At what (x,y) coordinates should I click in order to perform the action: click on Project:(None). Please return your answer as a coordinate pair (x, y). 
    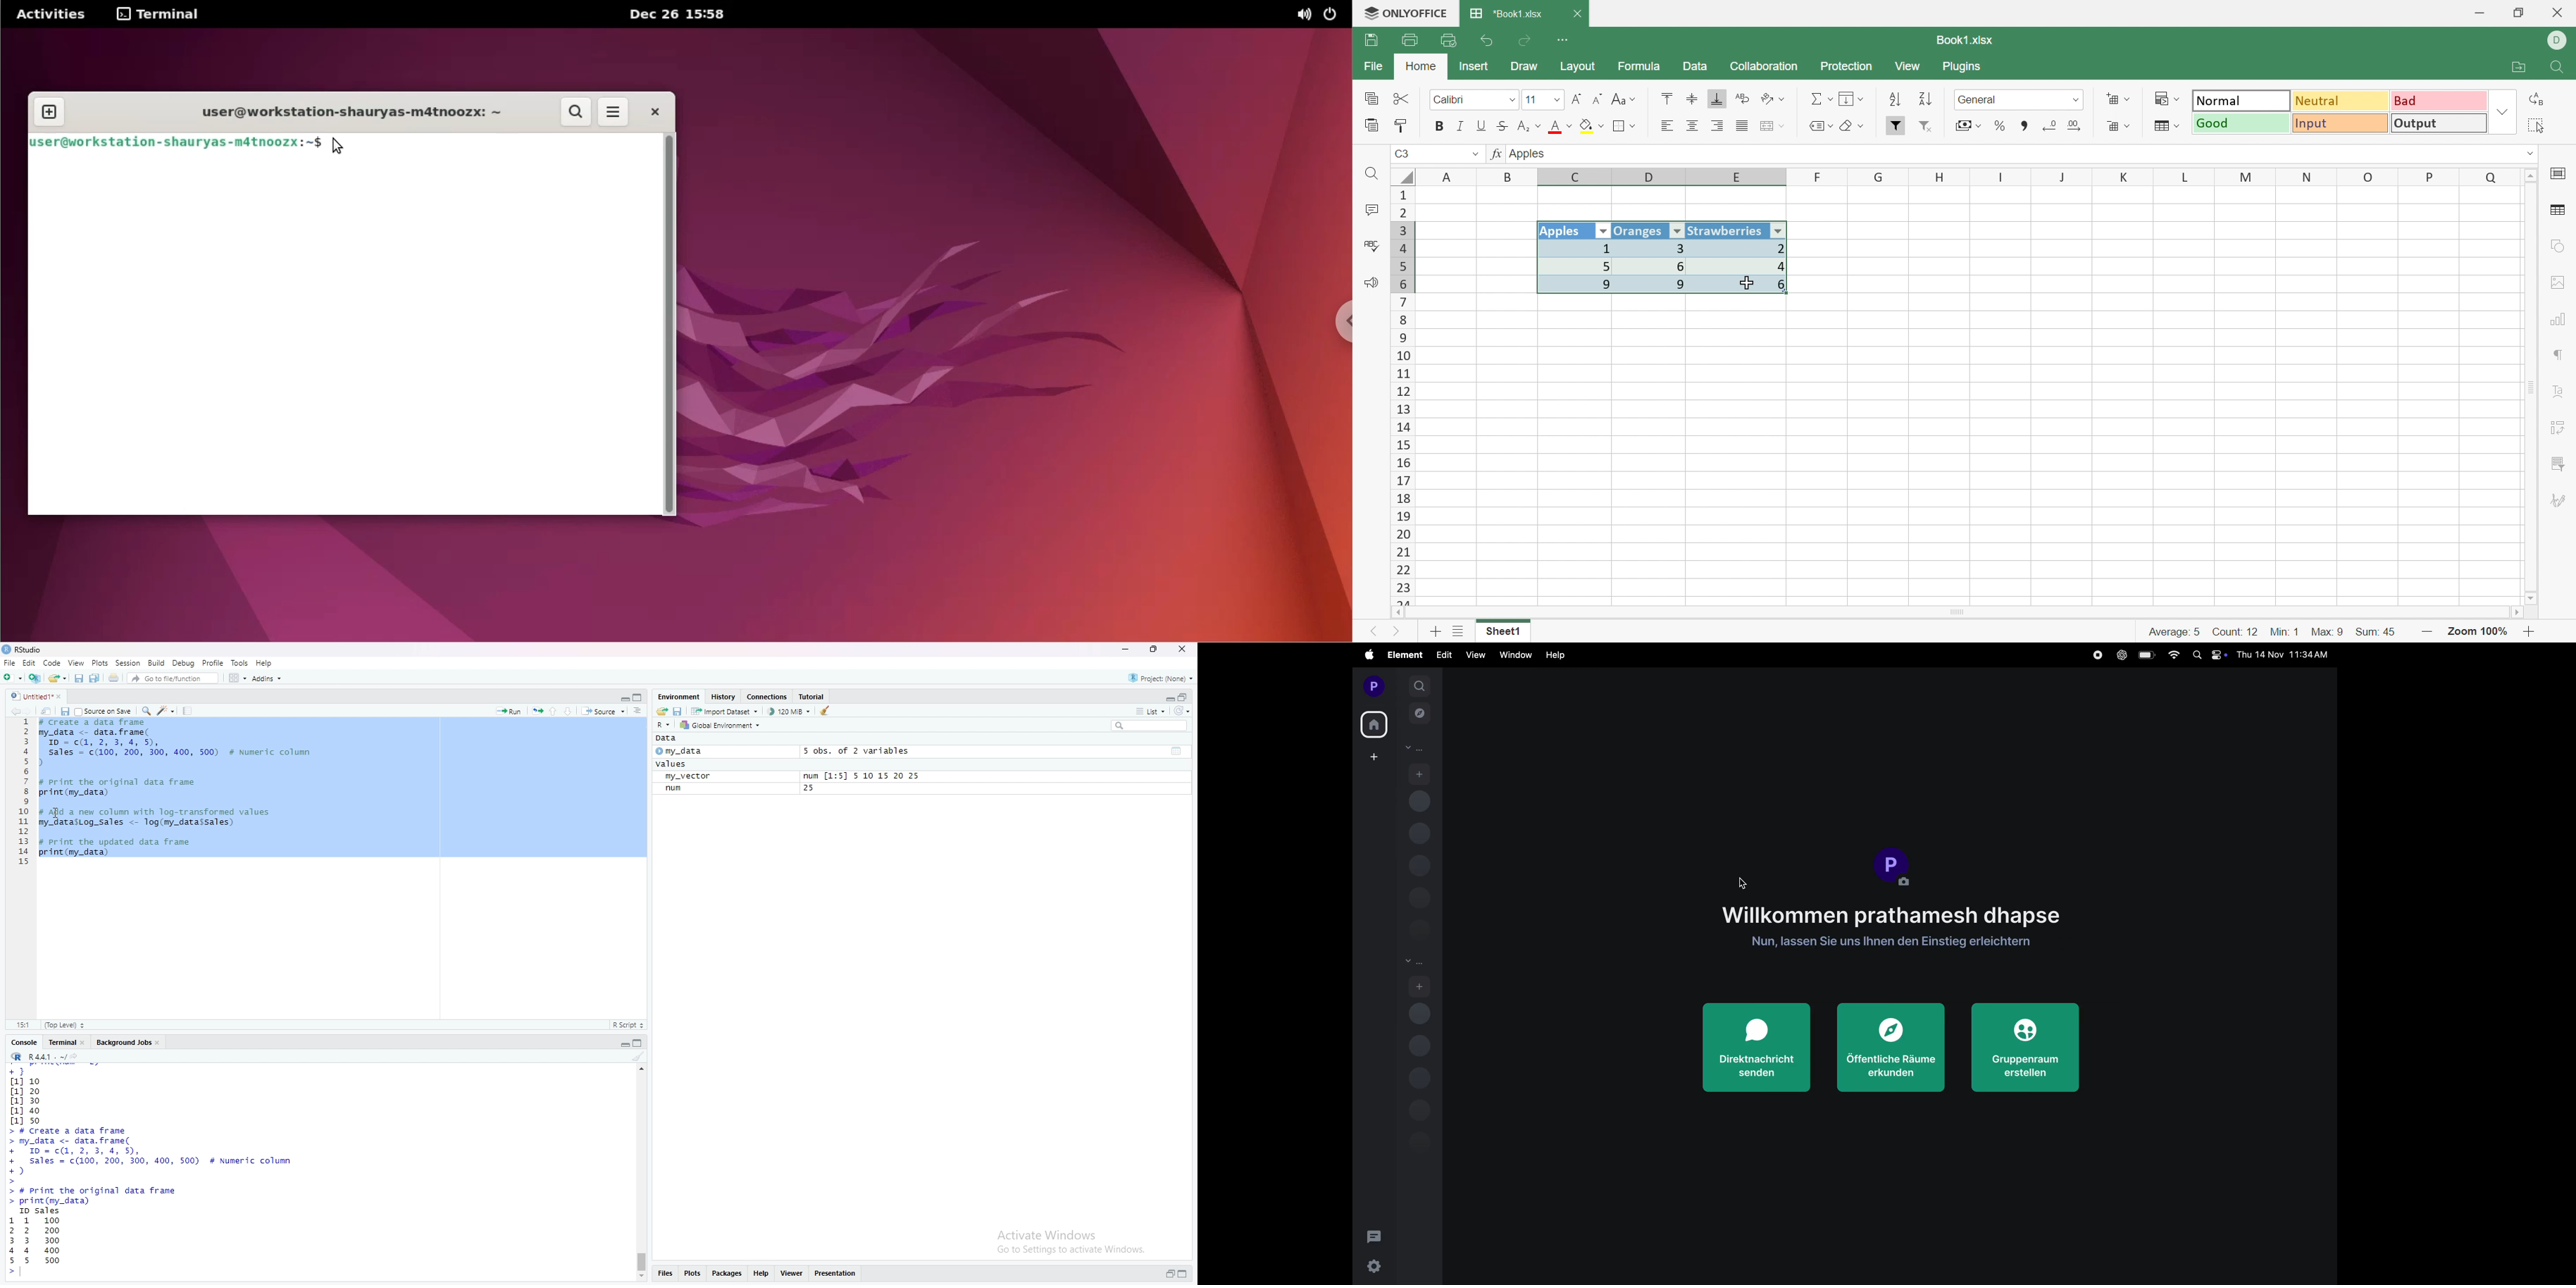
    Looking at the image, I should click on (1164, 676).